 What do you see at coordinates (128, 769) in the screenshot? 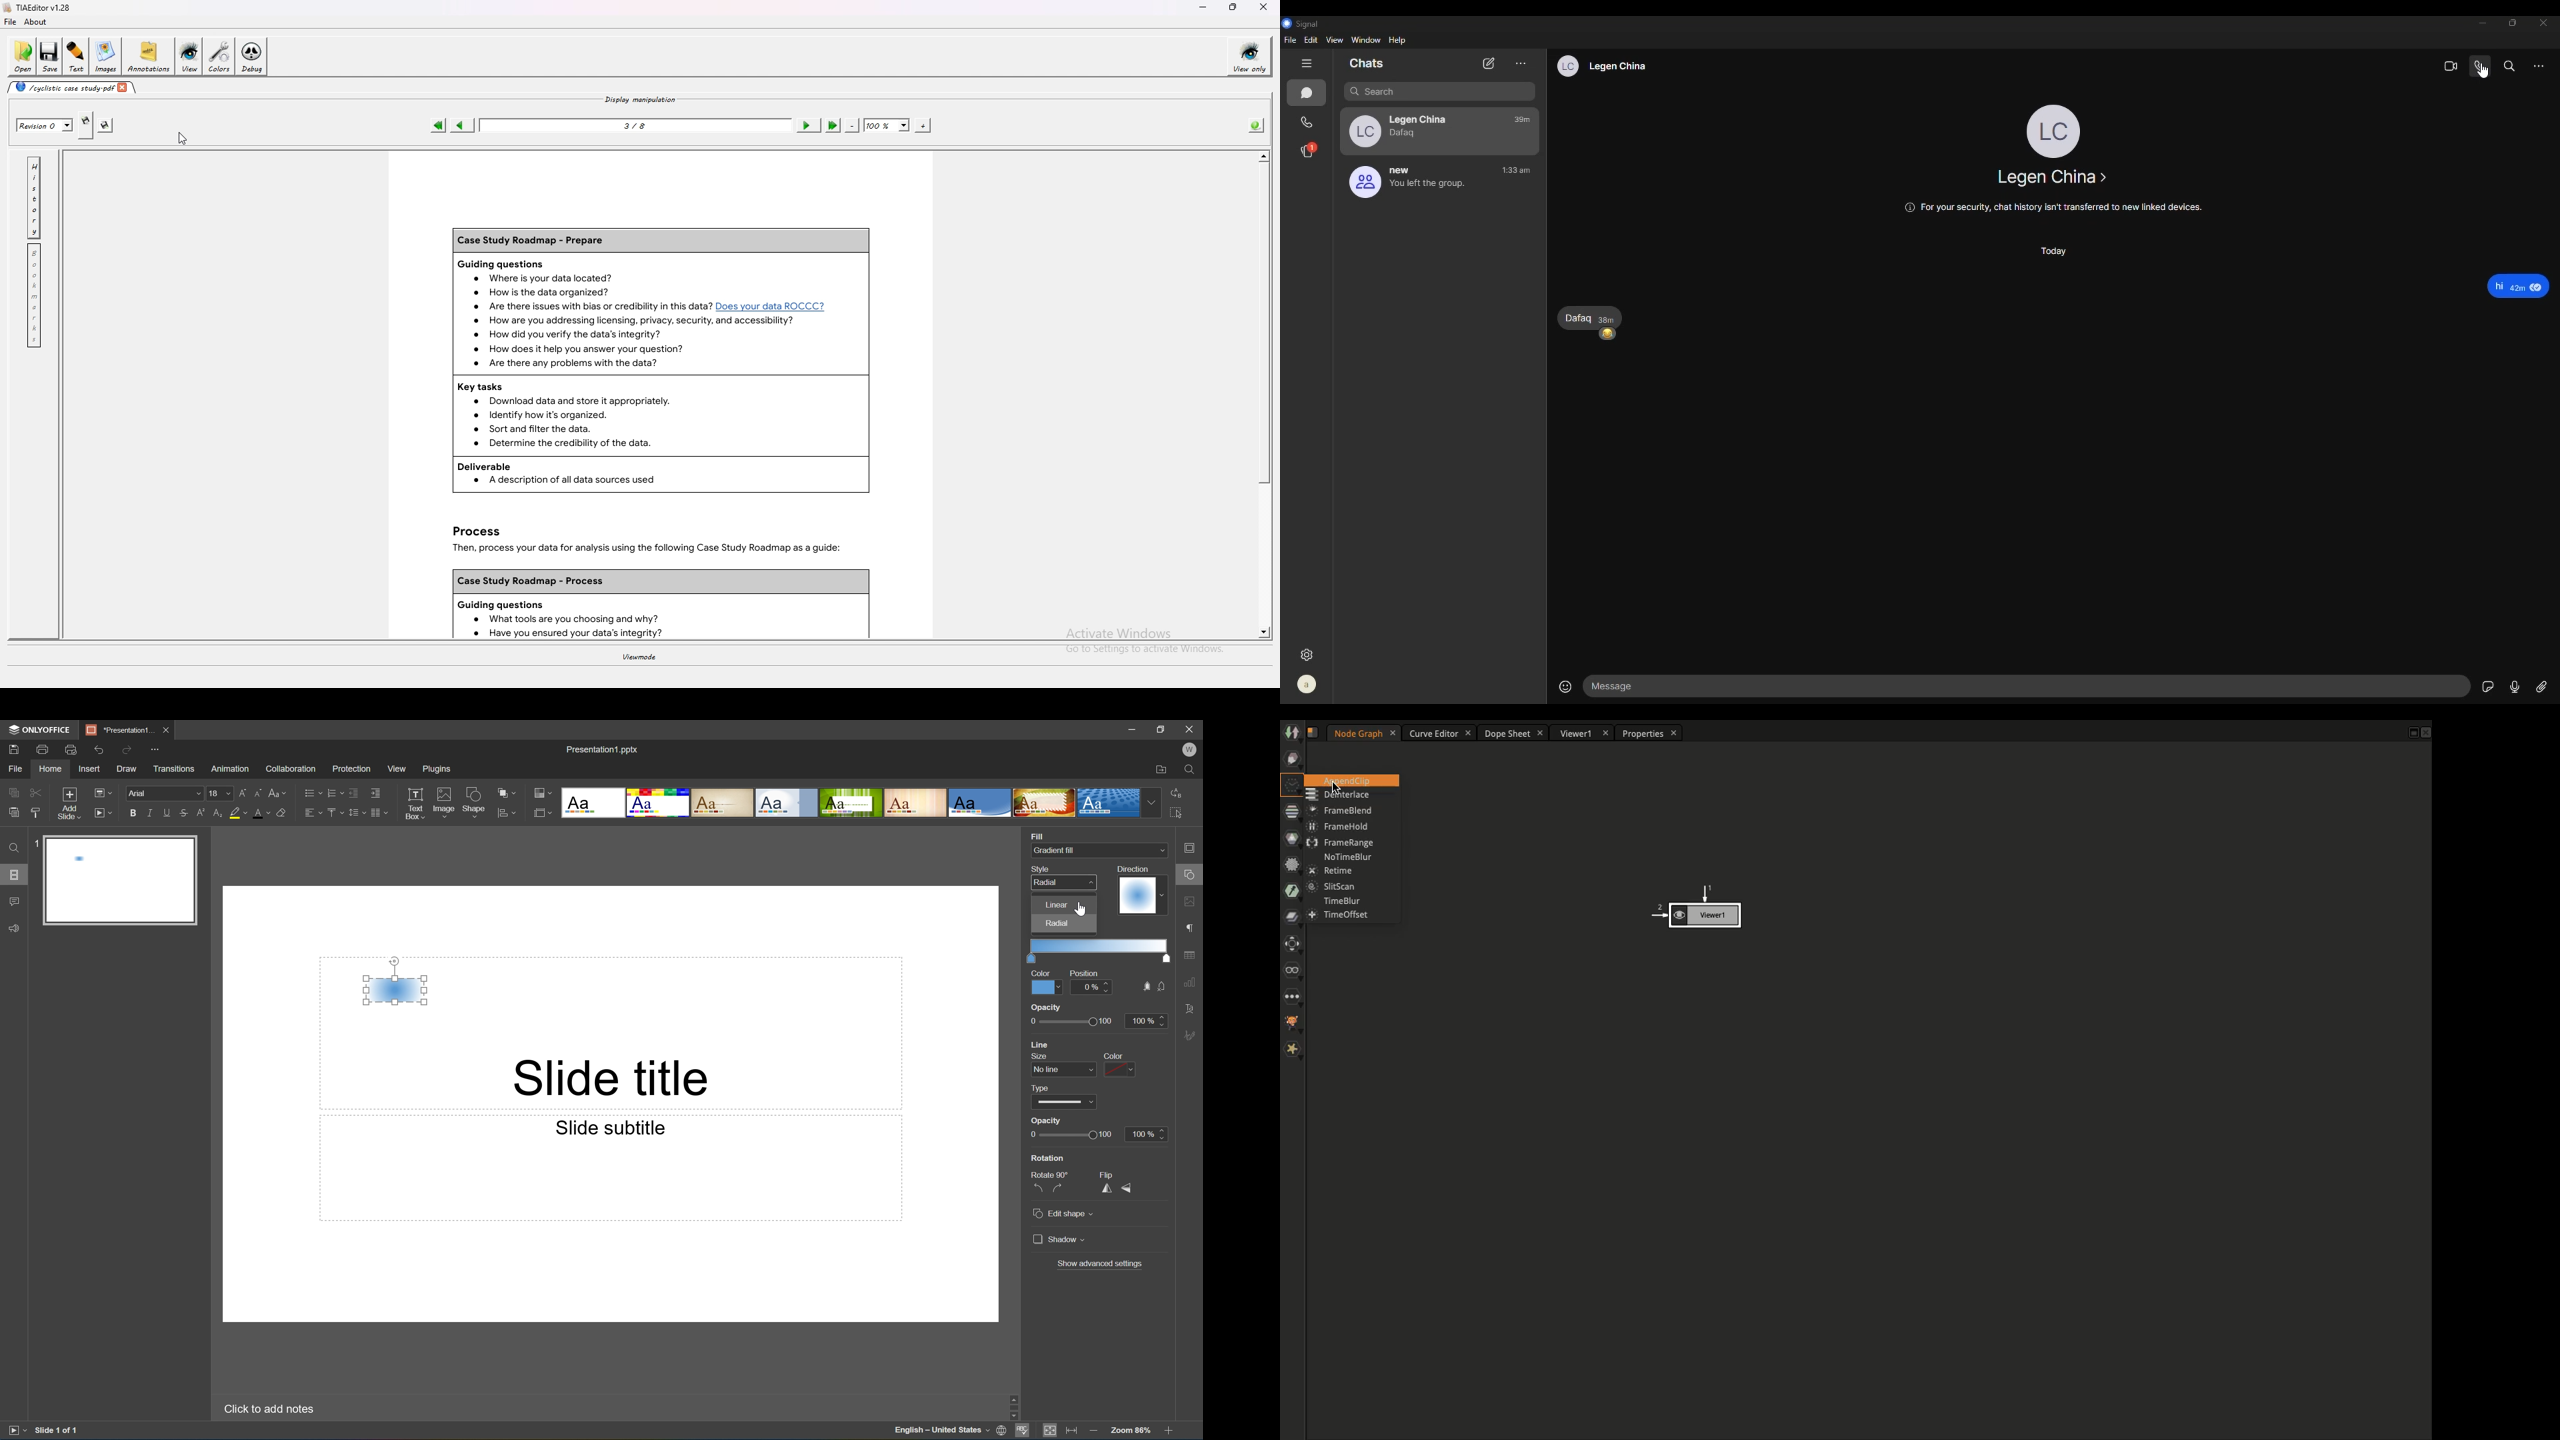
I see `Draw` at bounding box center [128, 769].